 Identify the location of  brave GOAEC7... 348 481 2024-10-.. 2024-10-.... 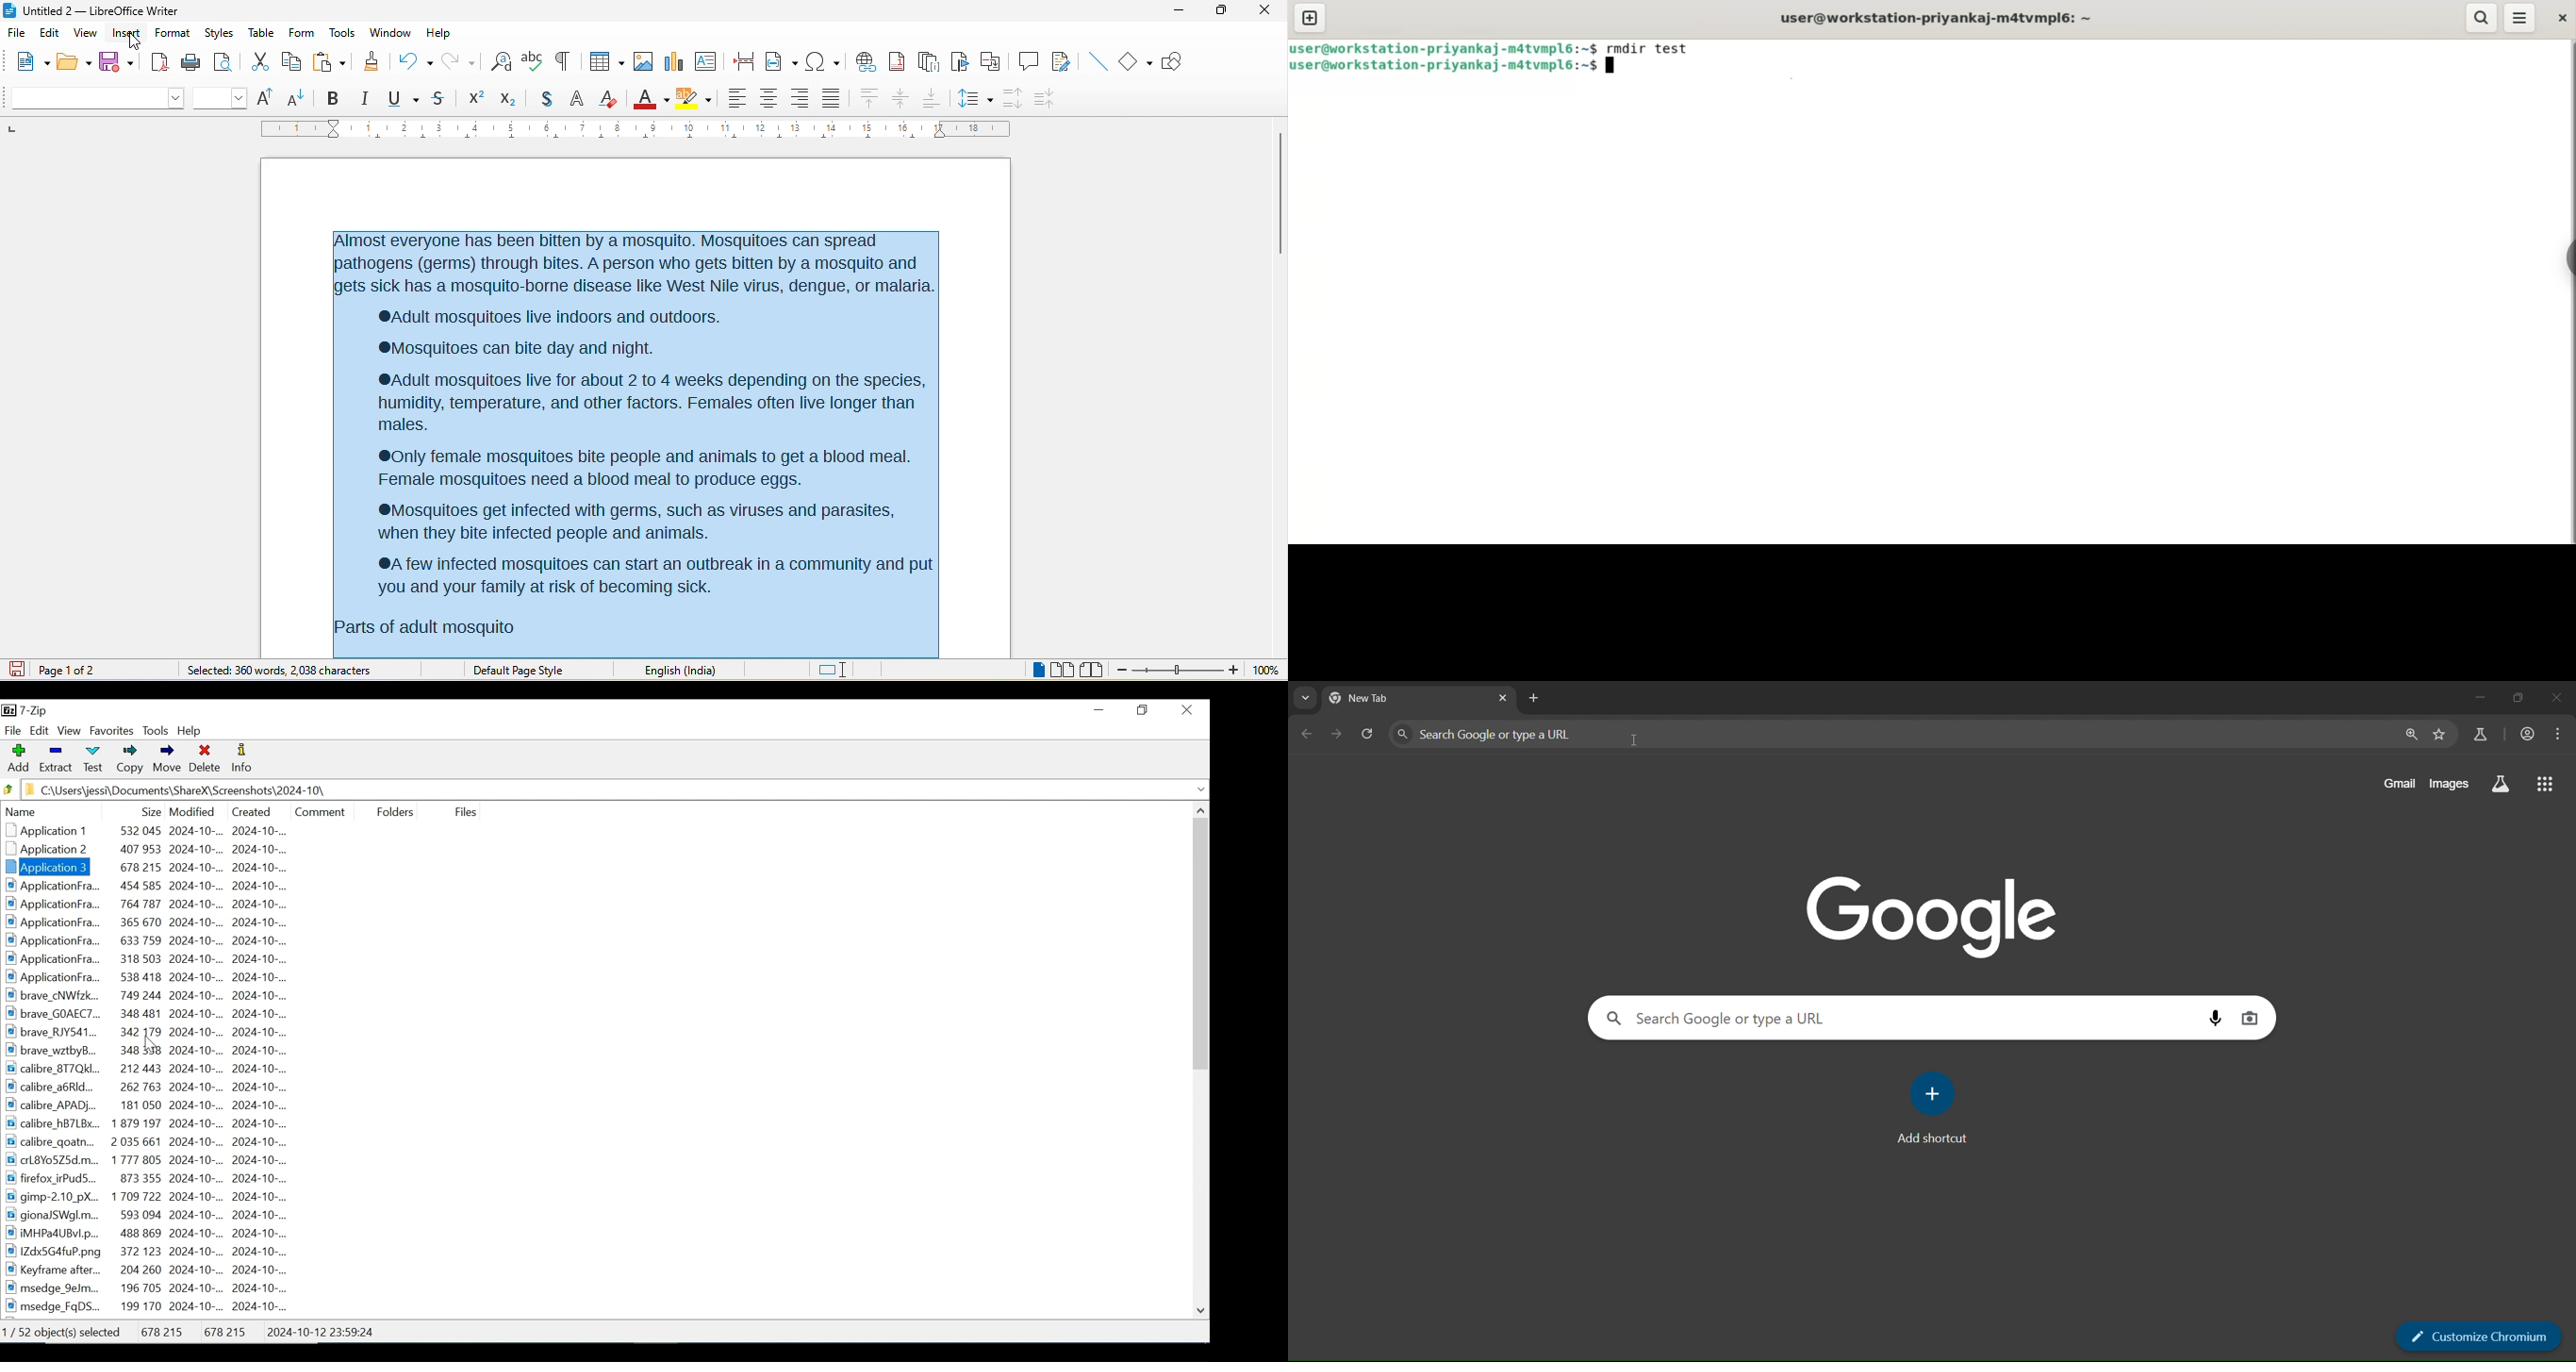
(155, 1013).